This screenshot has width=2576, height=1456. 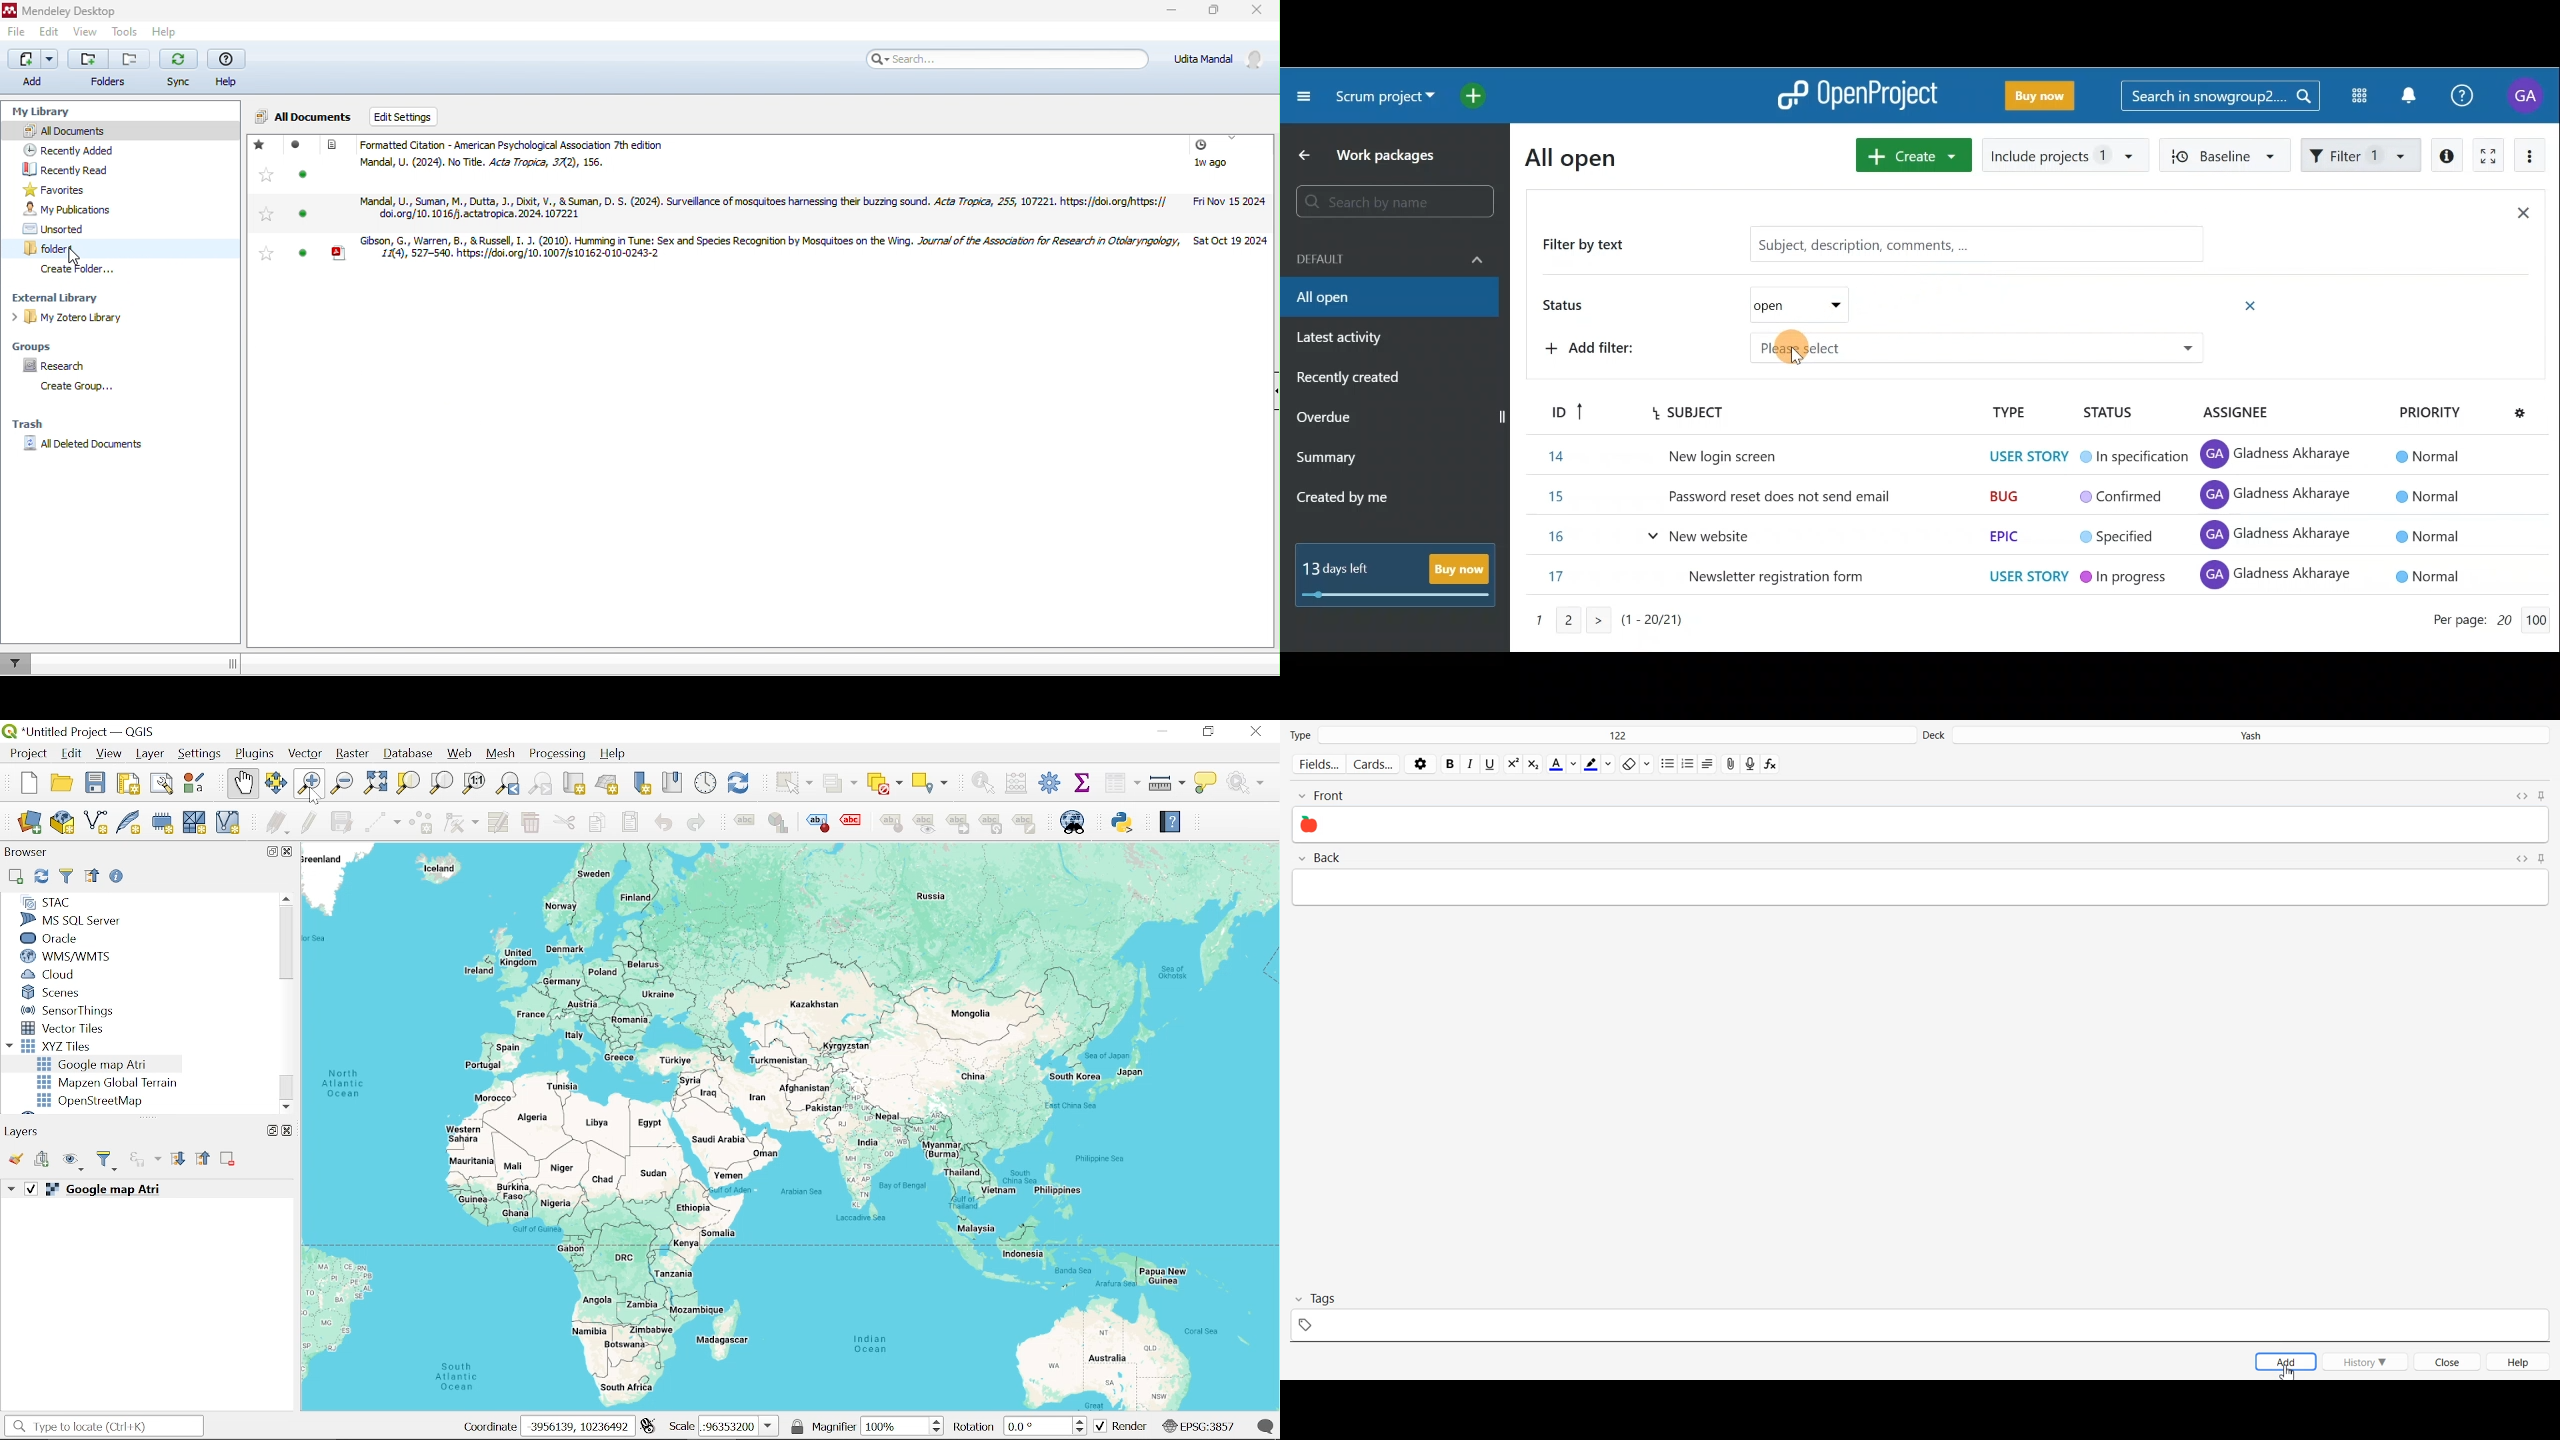 I want to click on Scale, so click(x=739, y=1427).